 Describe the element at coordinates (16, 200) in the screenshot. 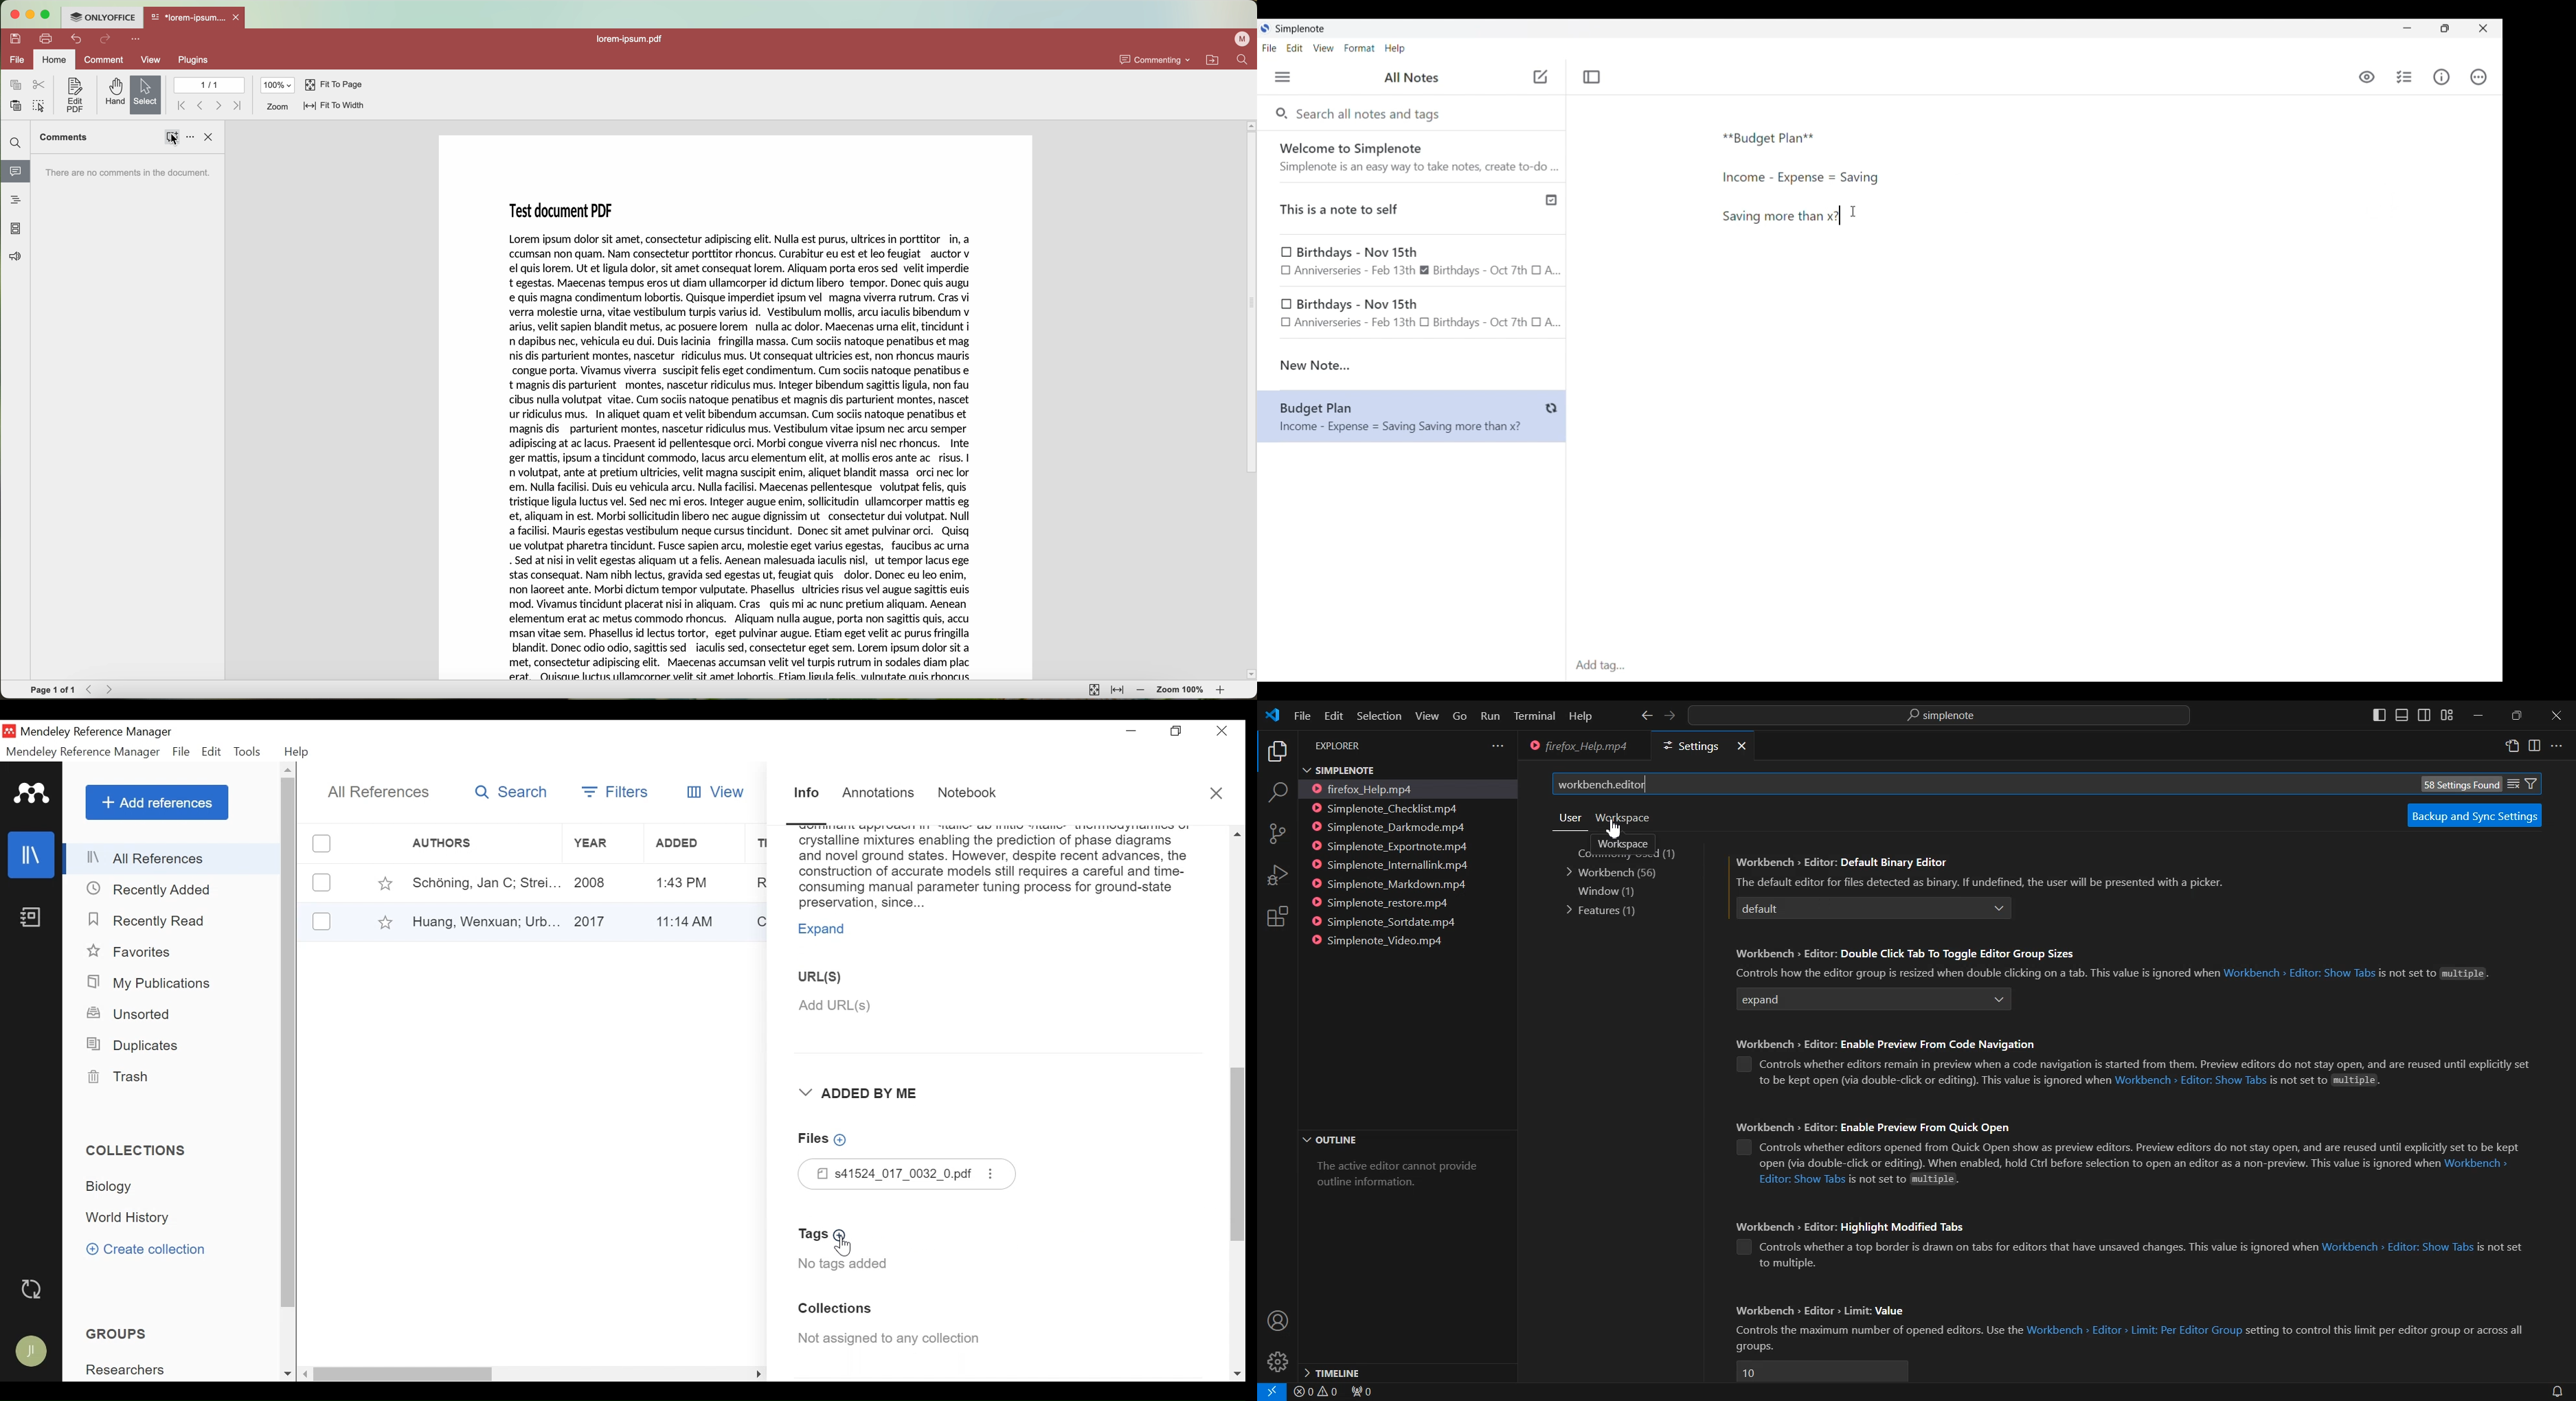

I see `heading` at that location.